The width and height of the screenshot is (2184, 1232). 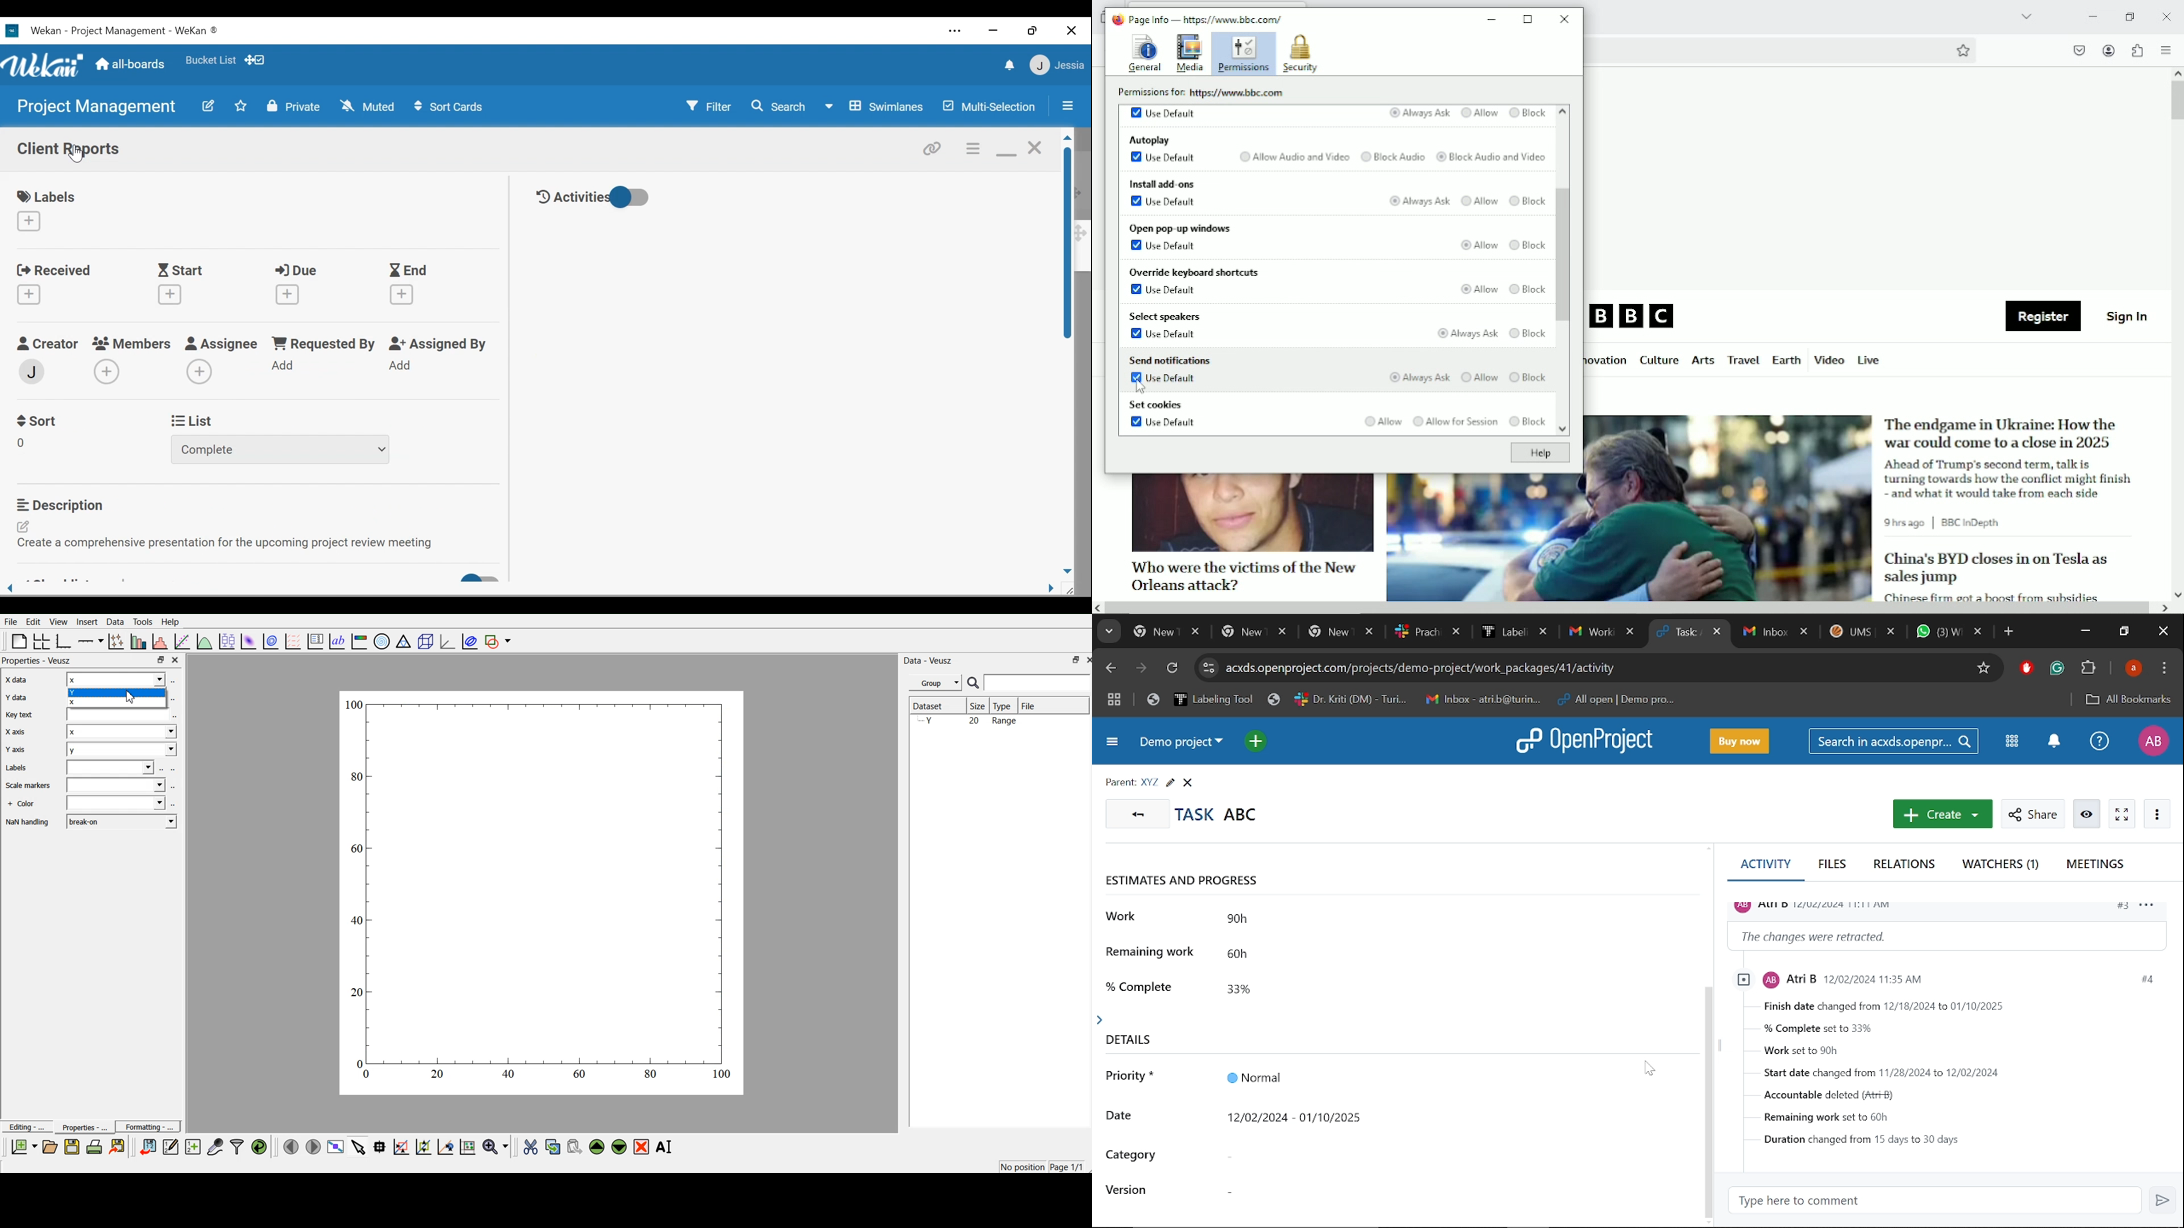 I want to click on Always ask, so click(x=1465, y=333).